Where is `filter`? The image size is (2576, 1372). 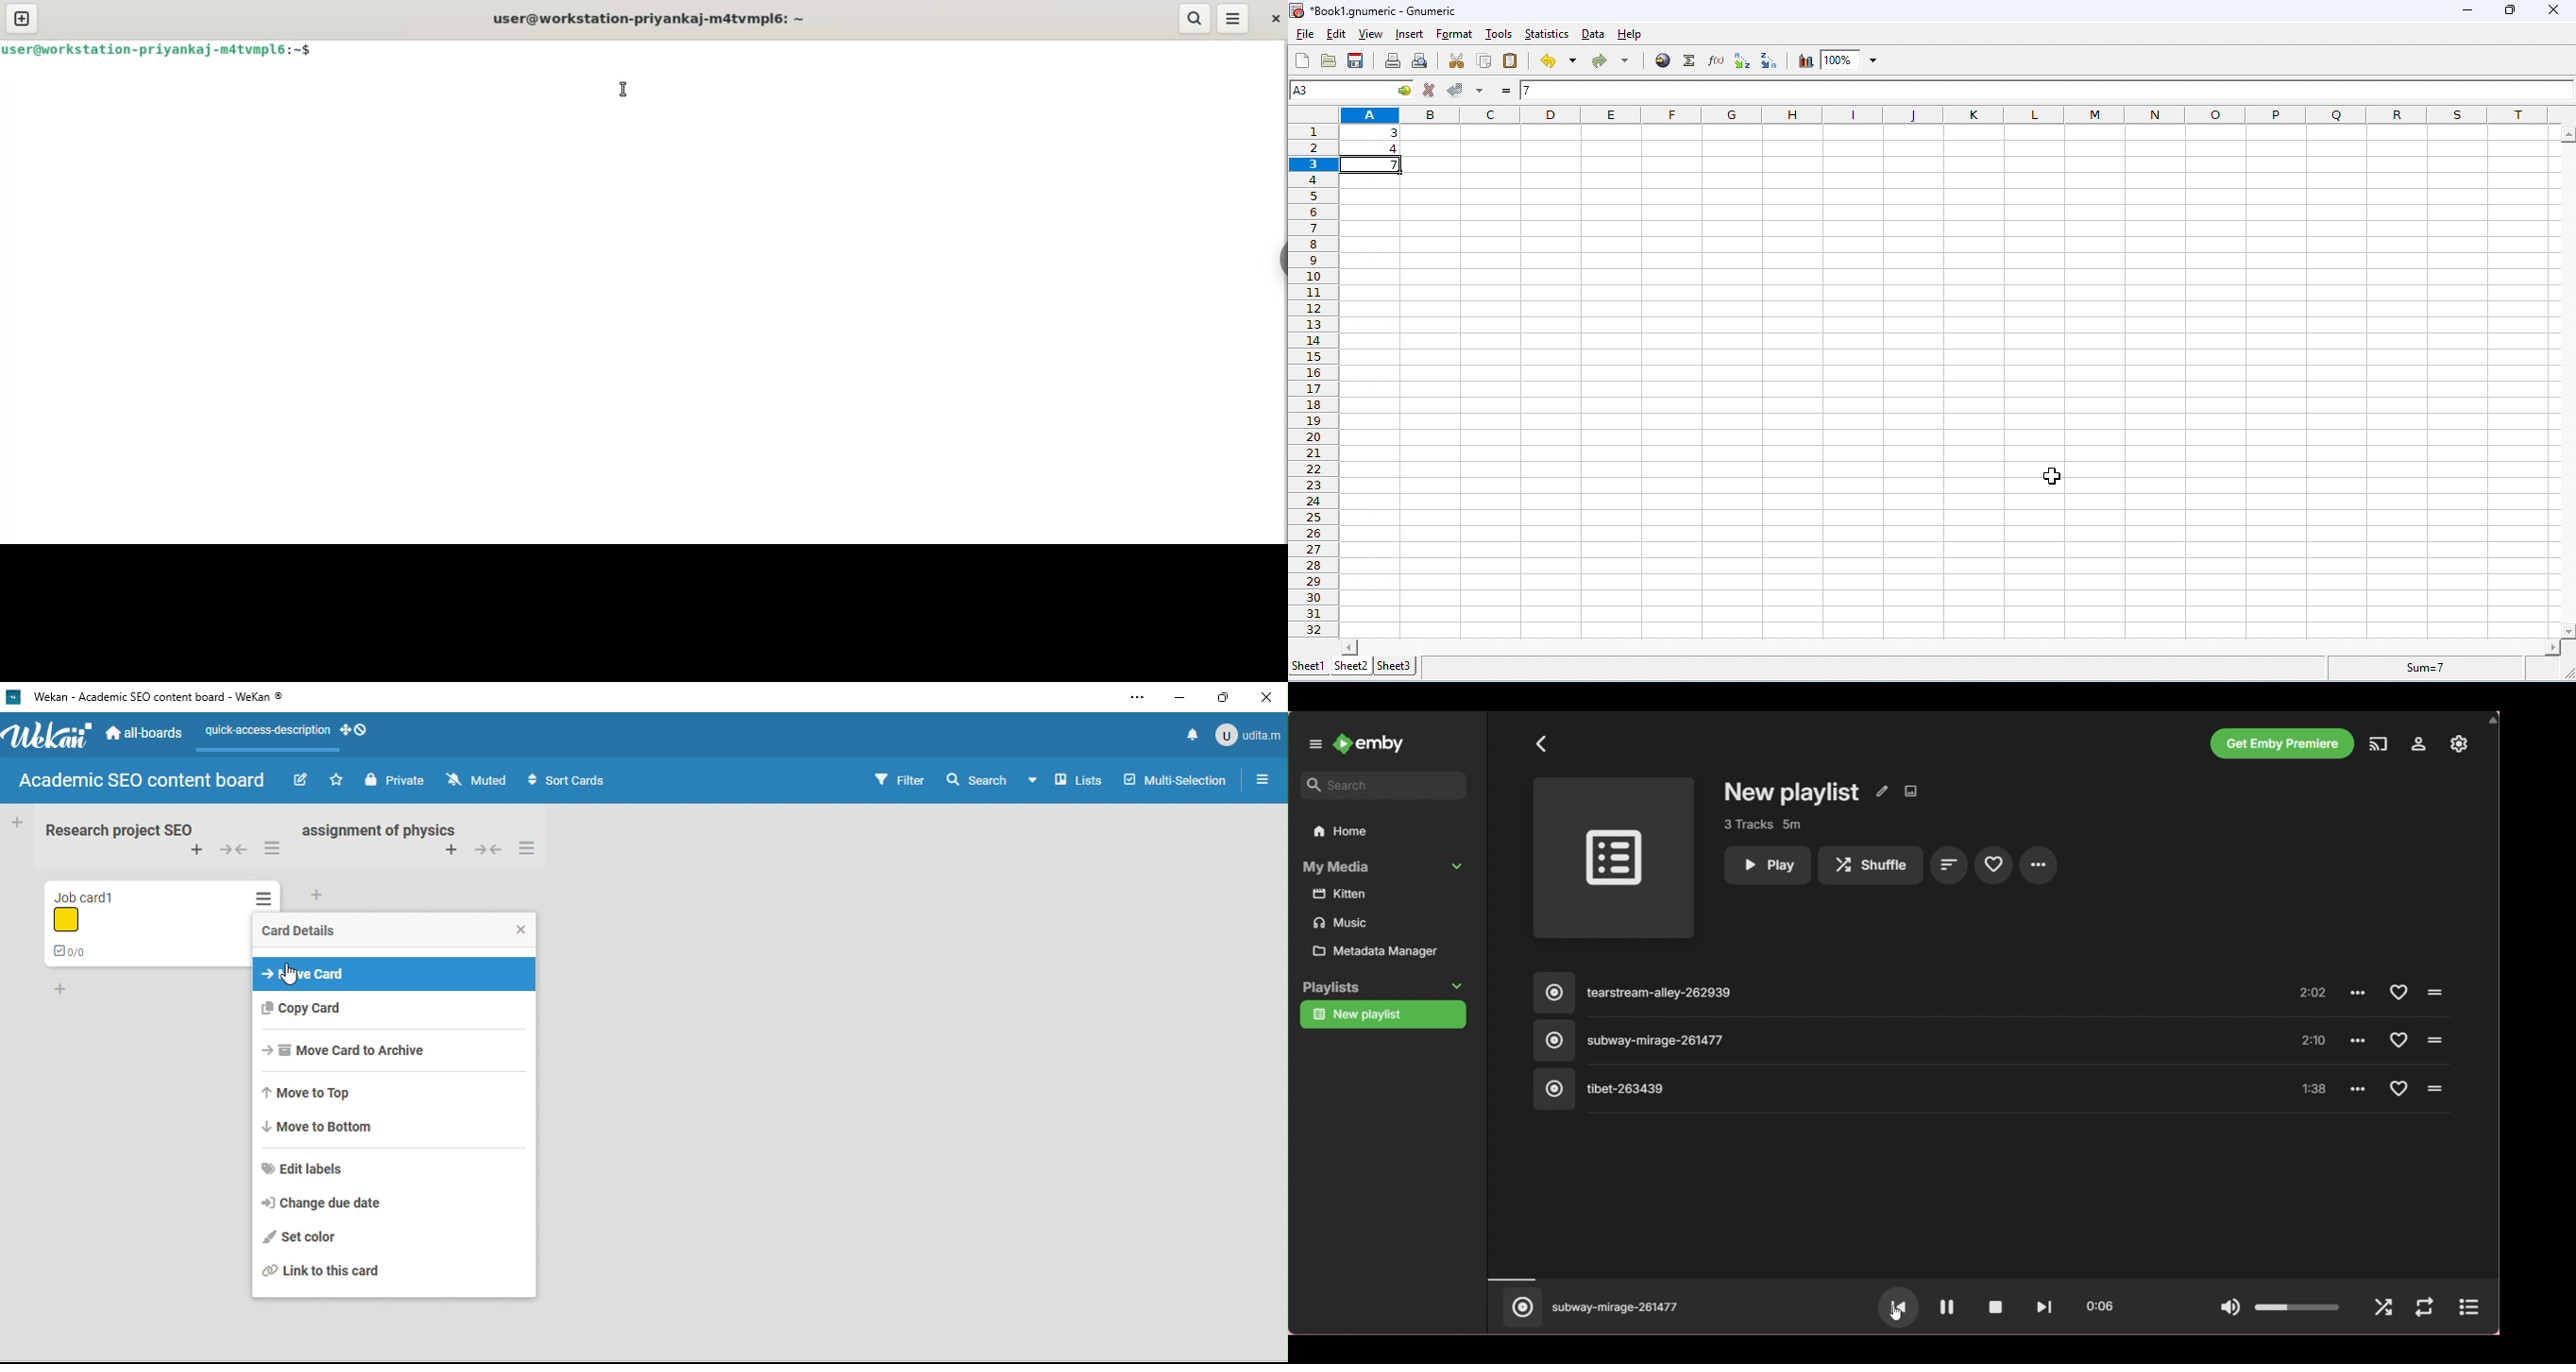 filter is located at coordinates (900, 778).